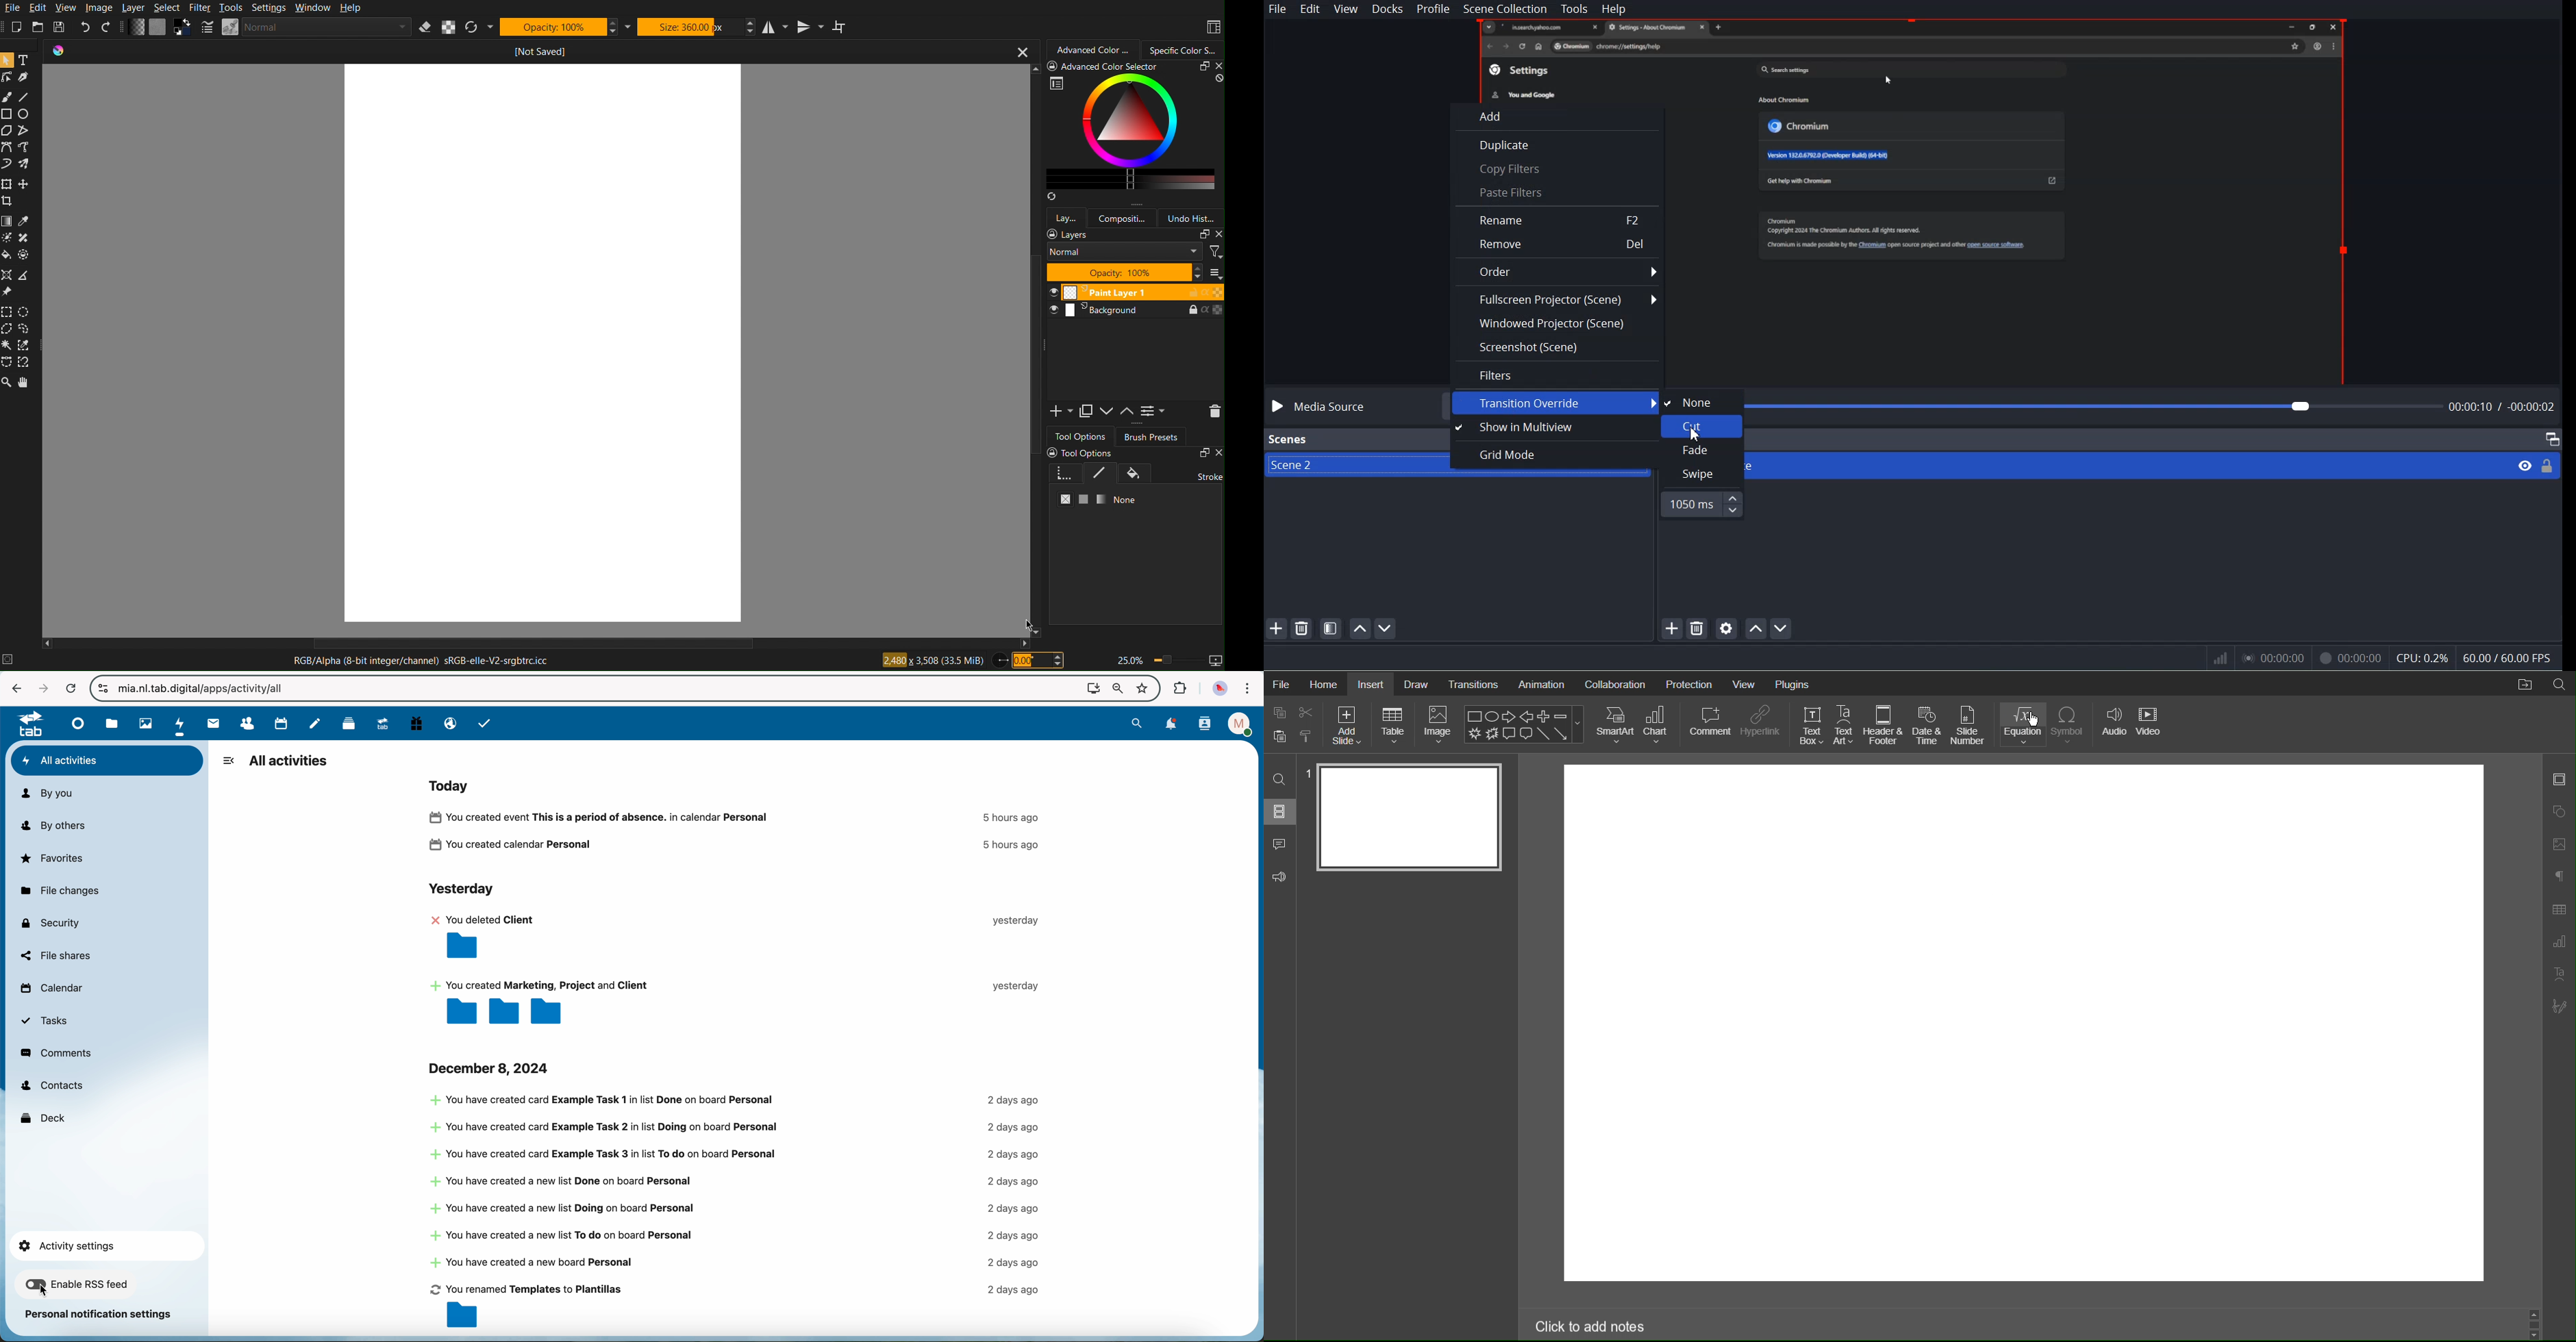 This screenshot has width=2576, height=1344. I want to click on profile, so click(1242, 724).